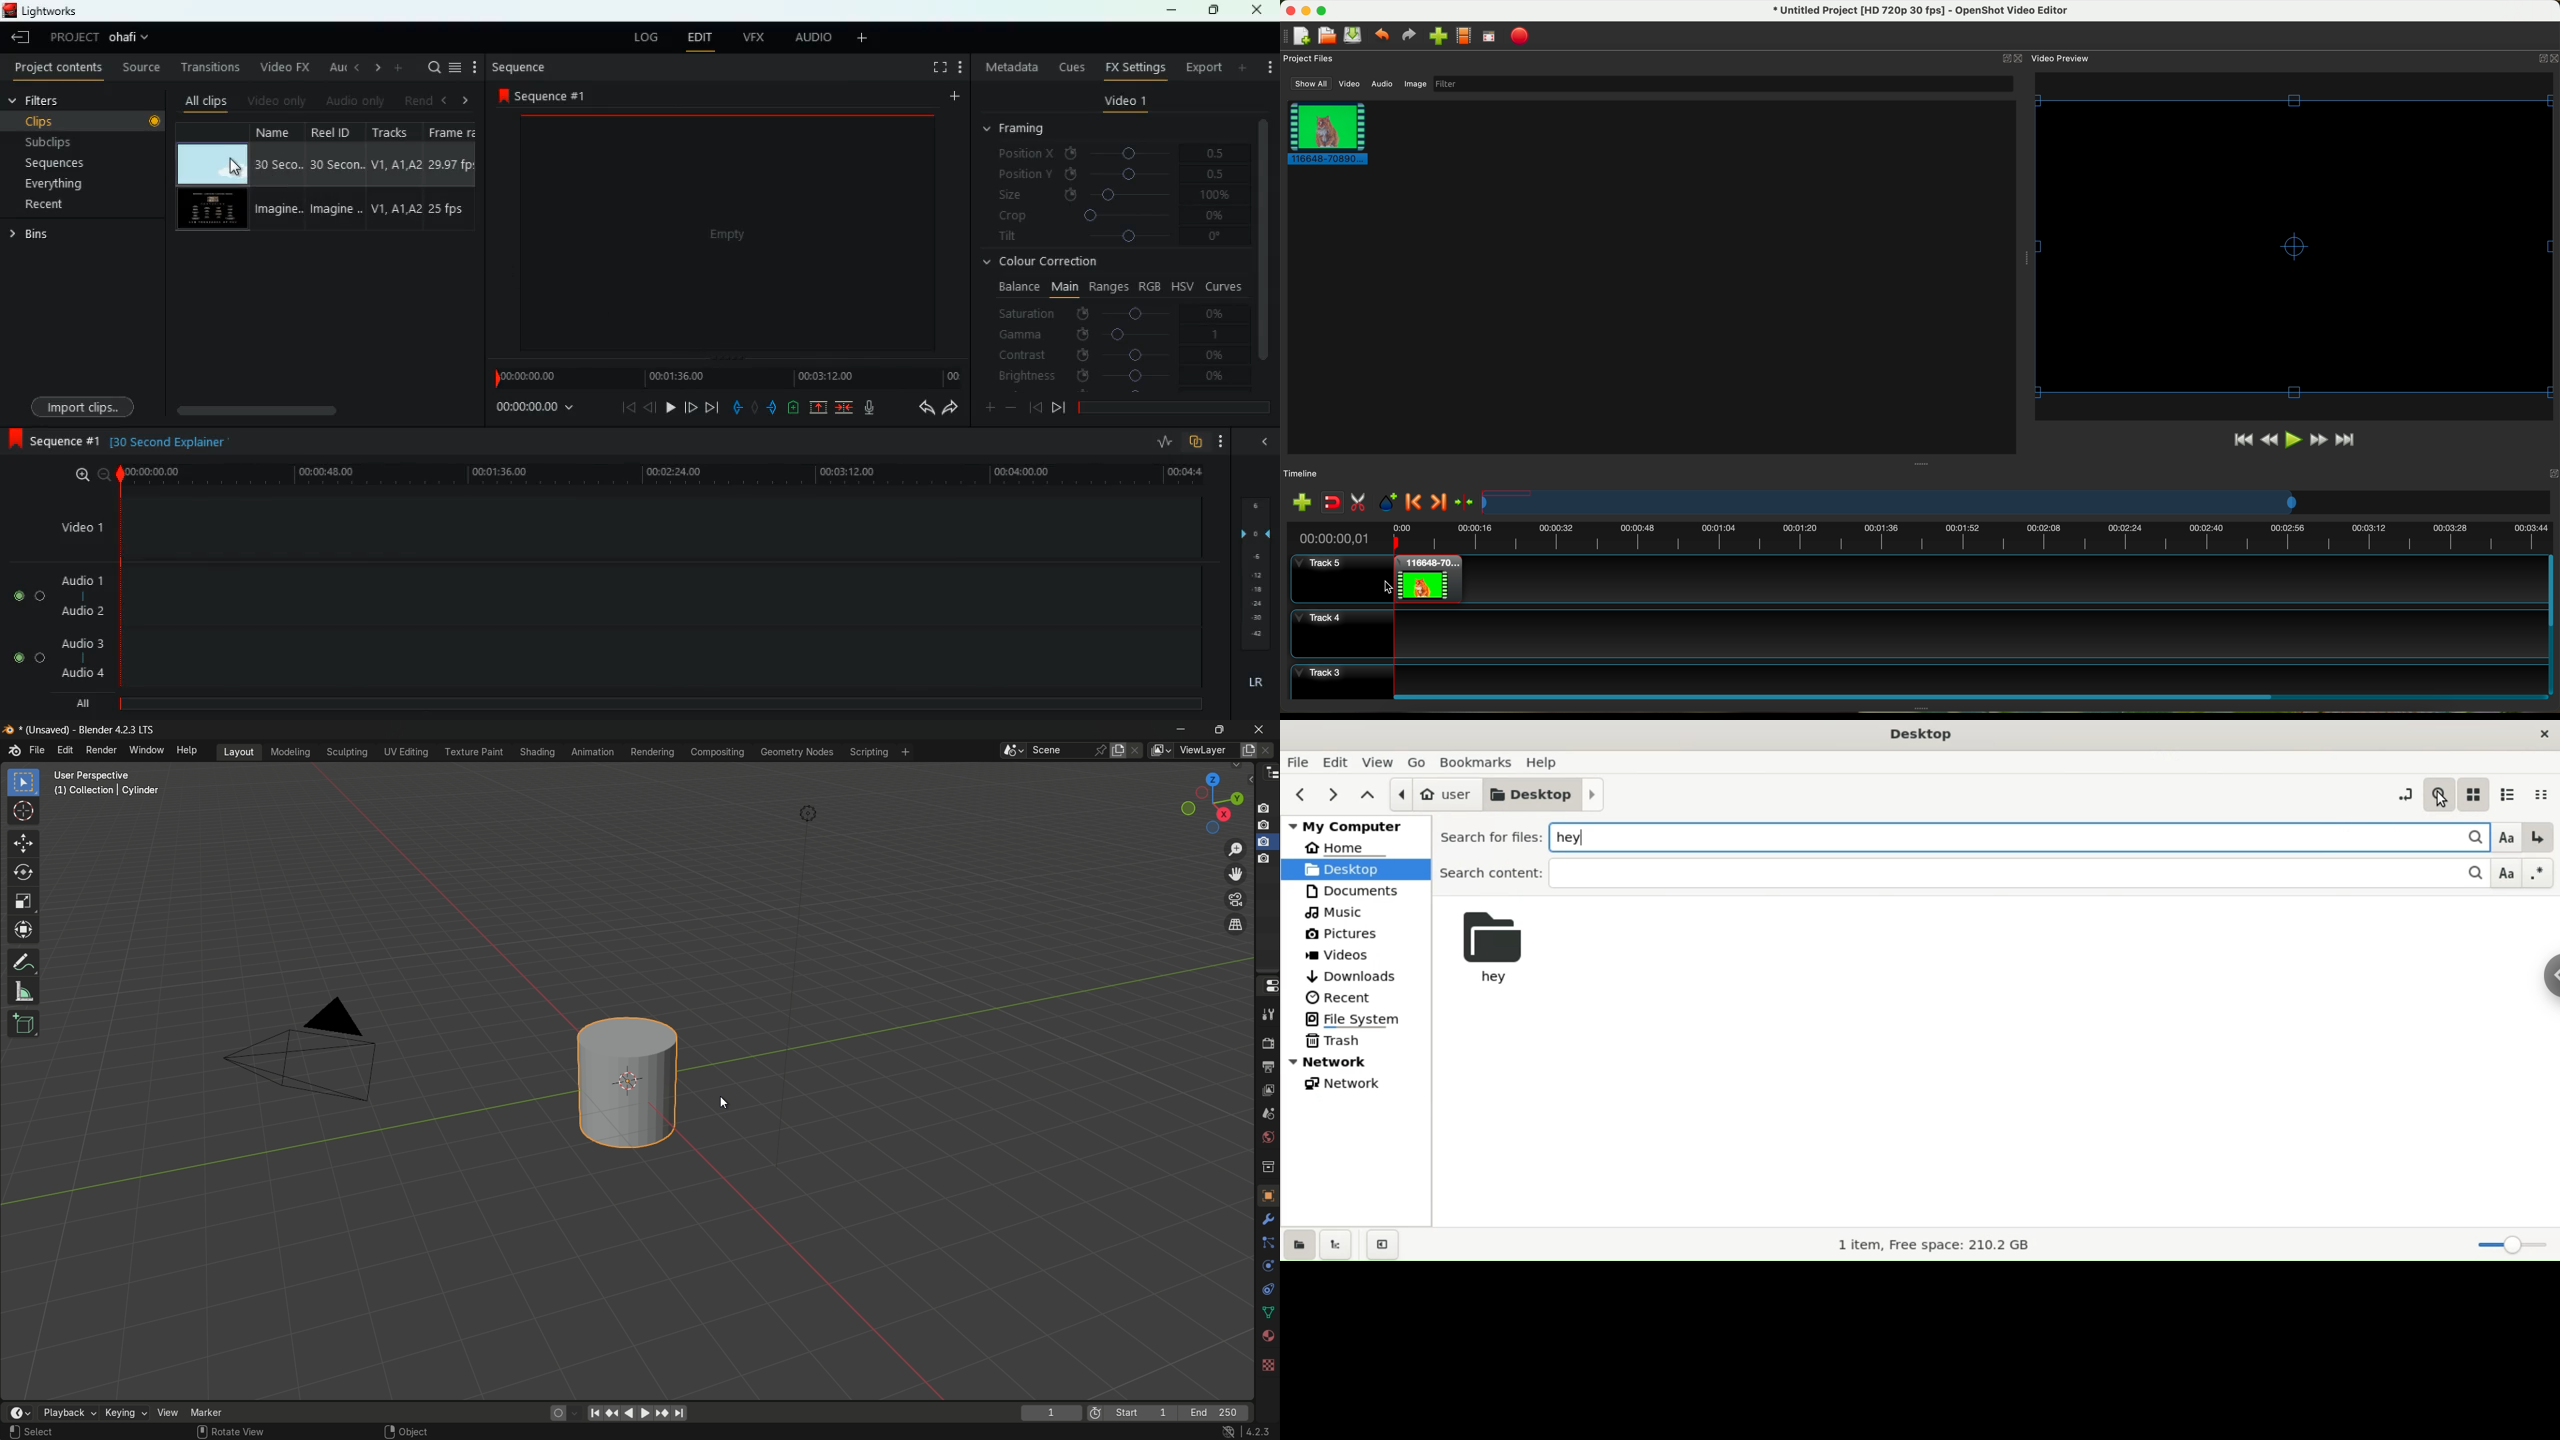  Describe the element at coordinates (33, 237) in the screenshot. I see `bins` at that location.